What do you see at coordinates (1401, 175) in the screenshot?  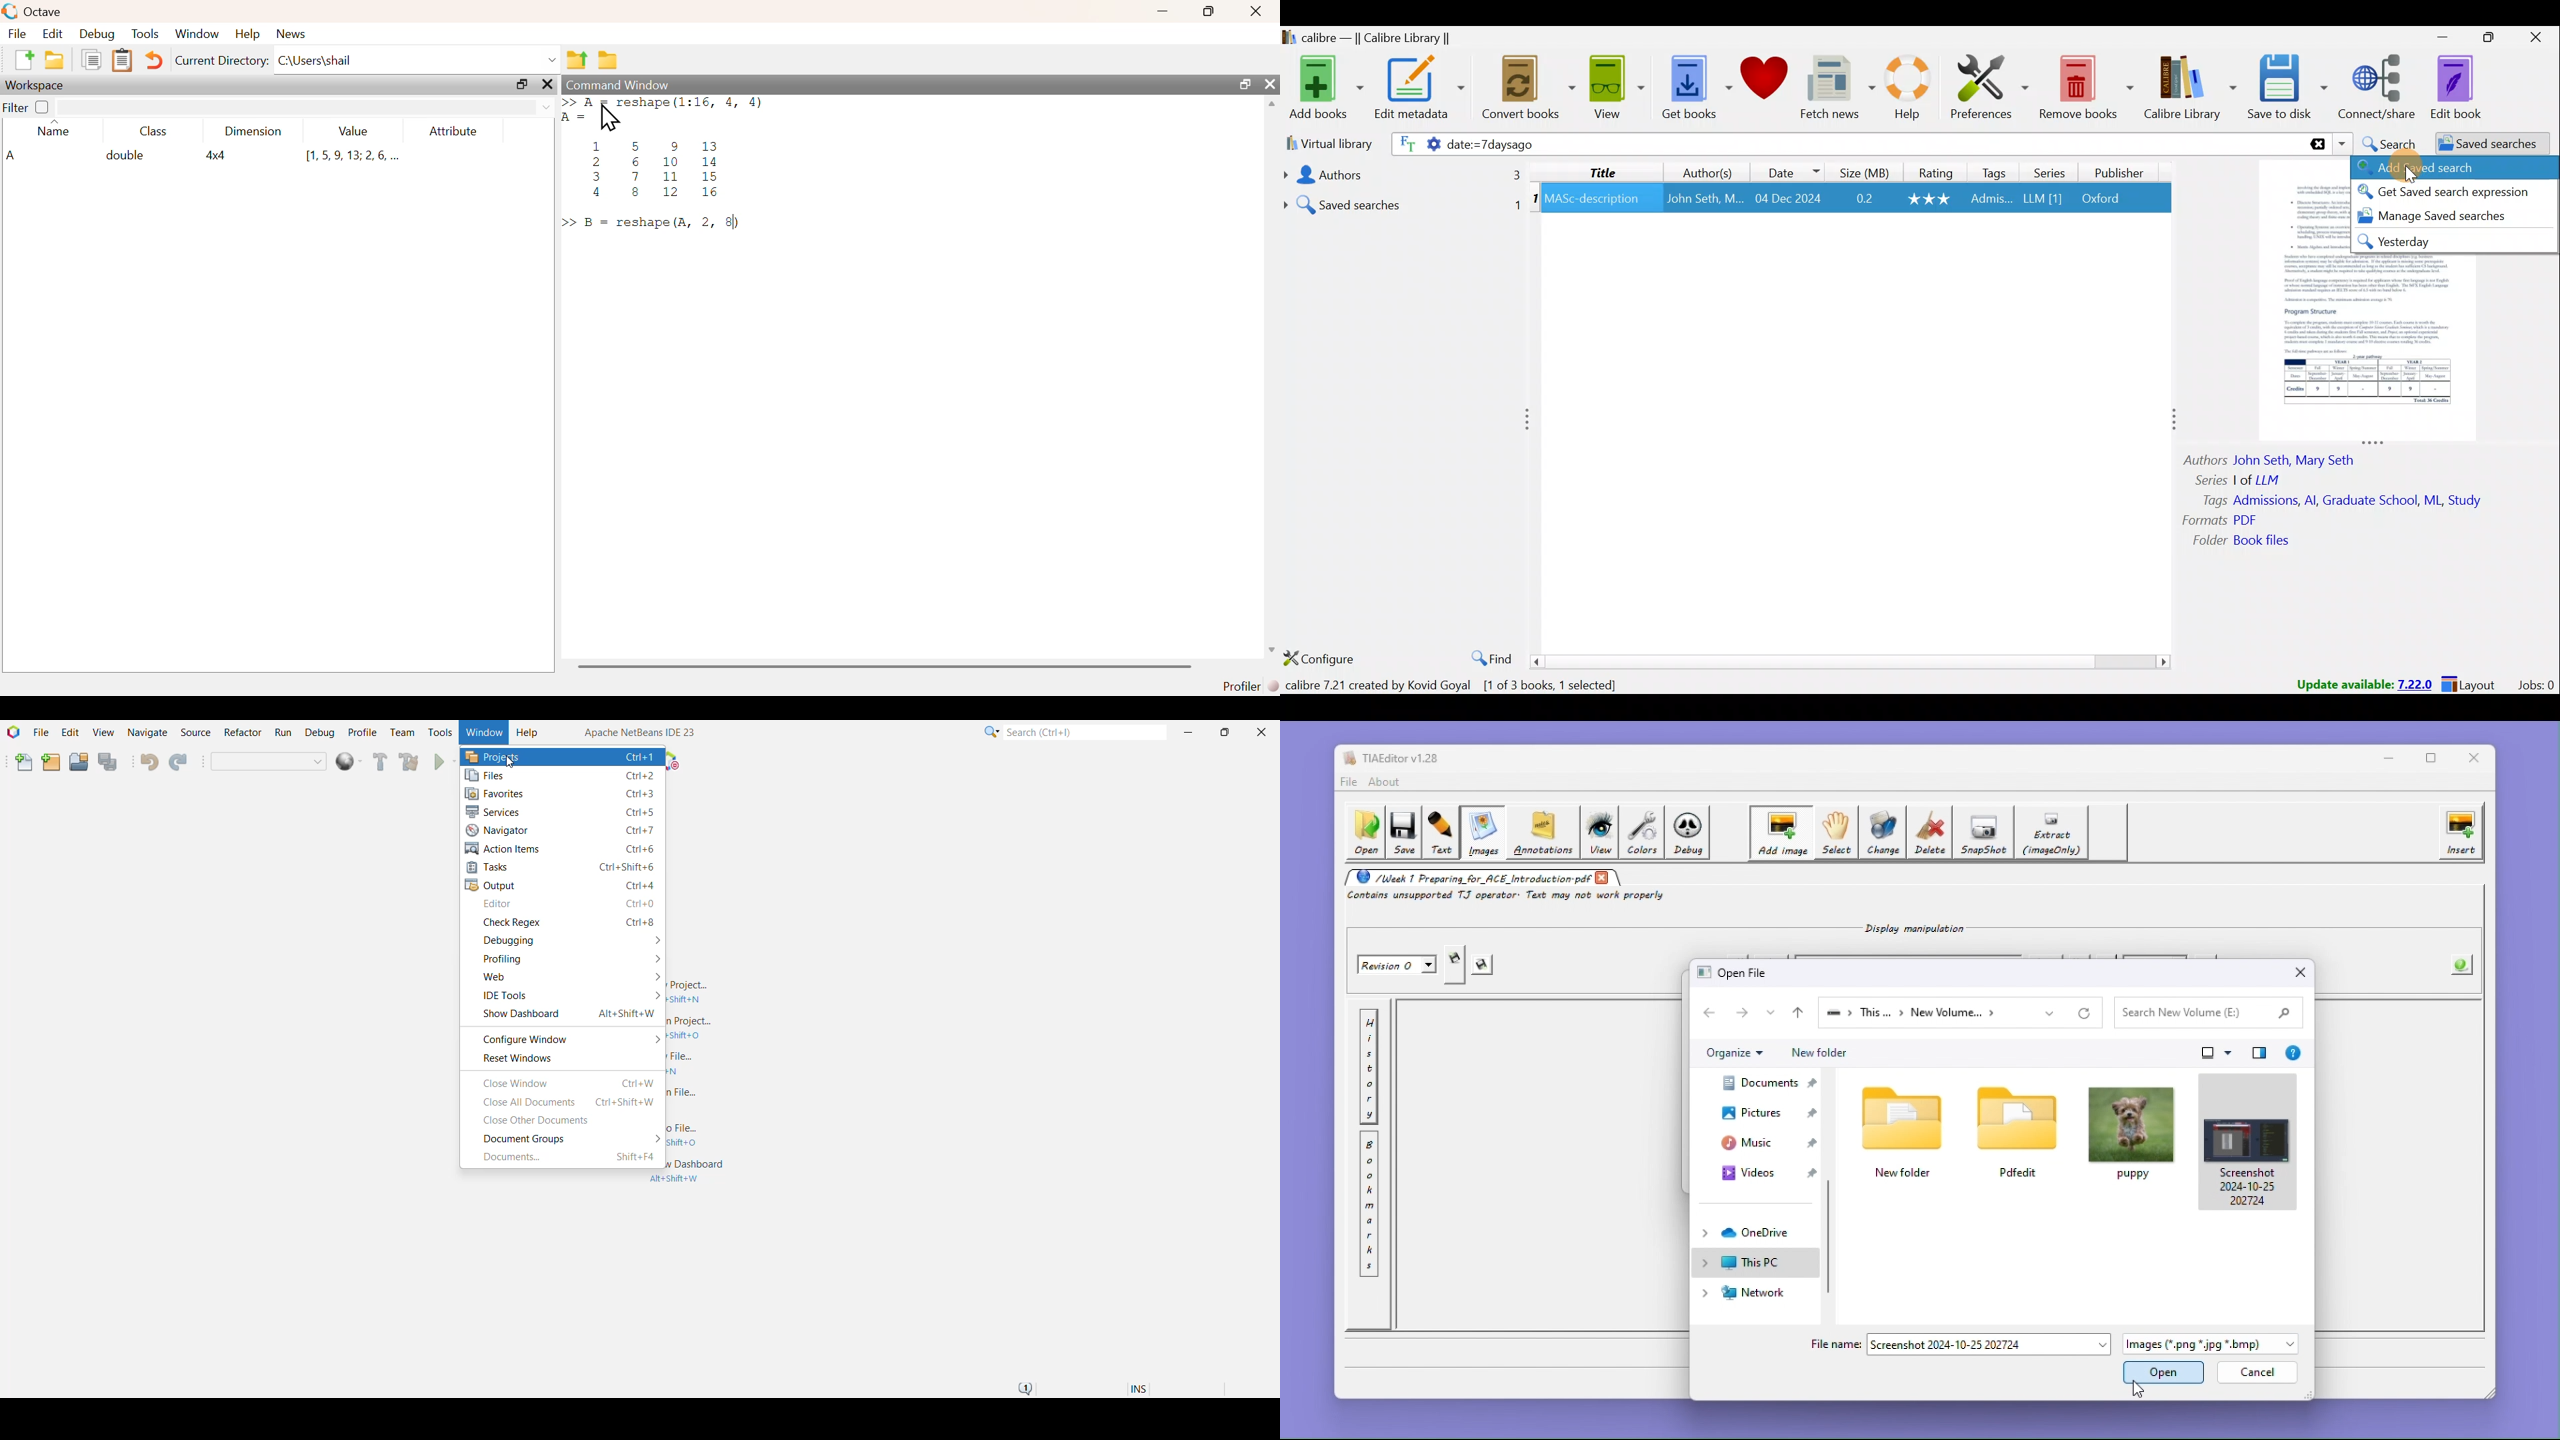 I see `Authors` at bounding box center [1401, 175].